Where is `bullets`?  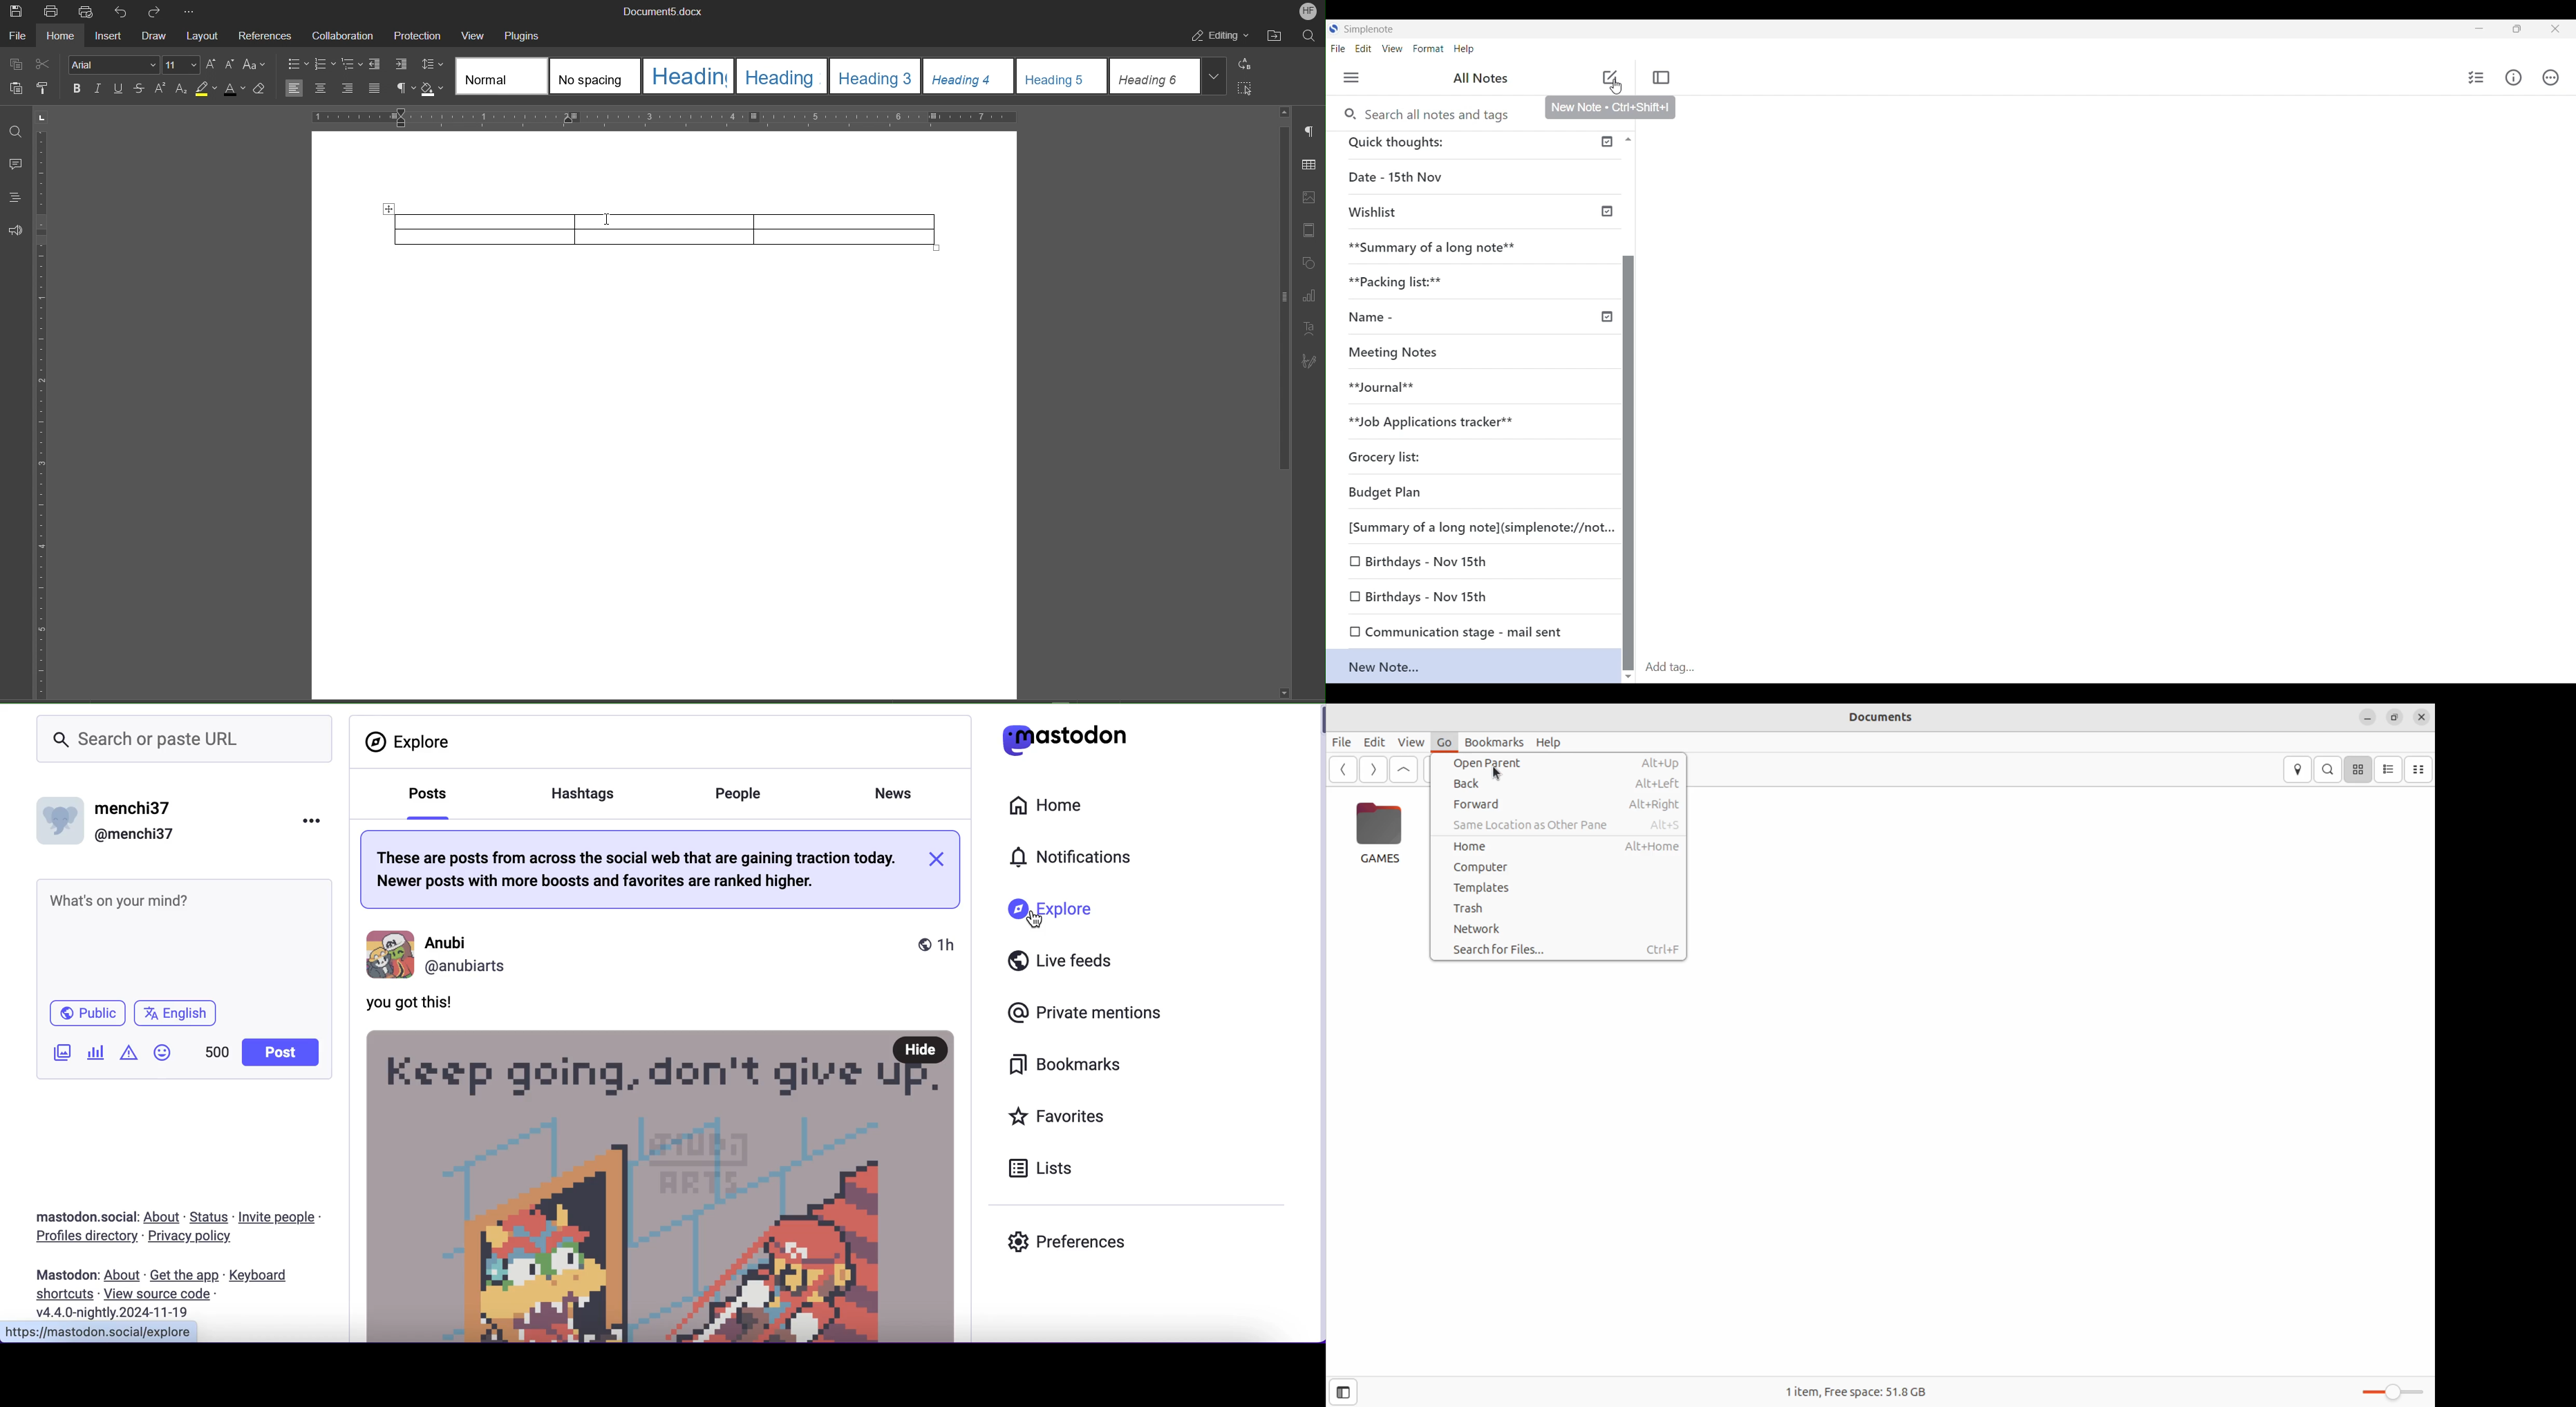
bullets is located at coordinates (297, 66).